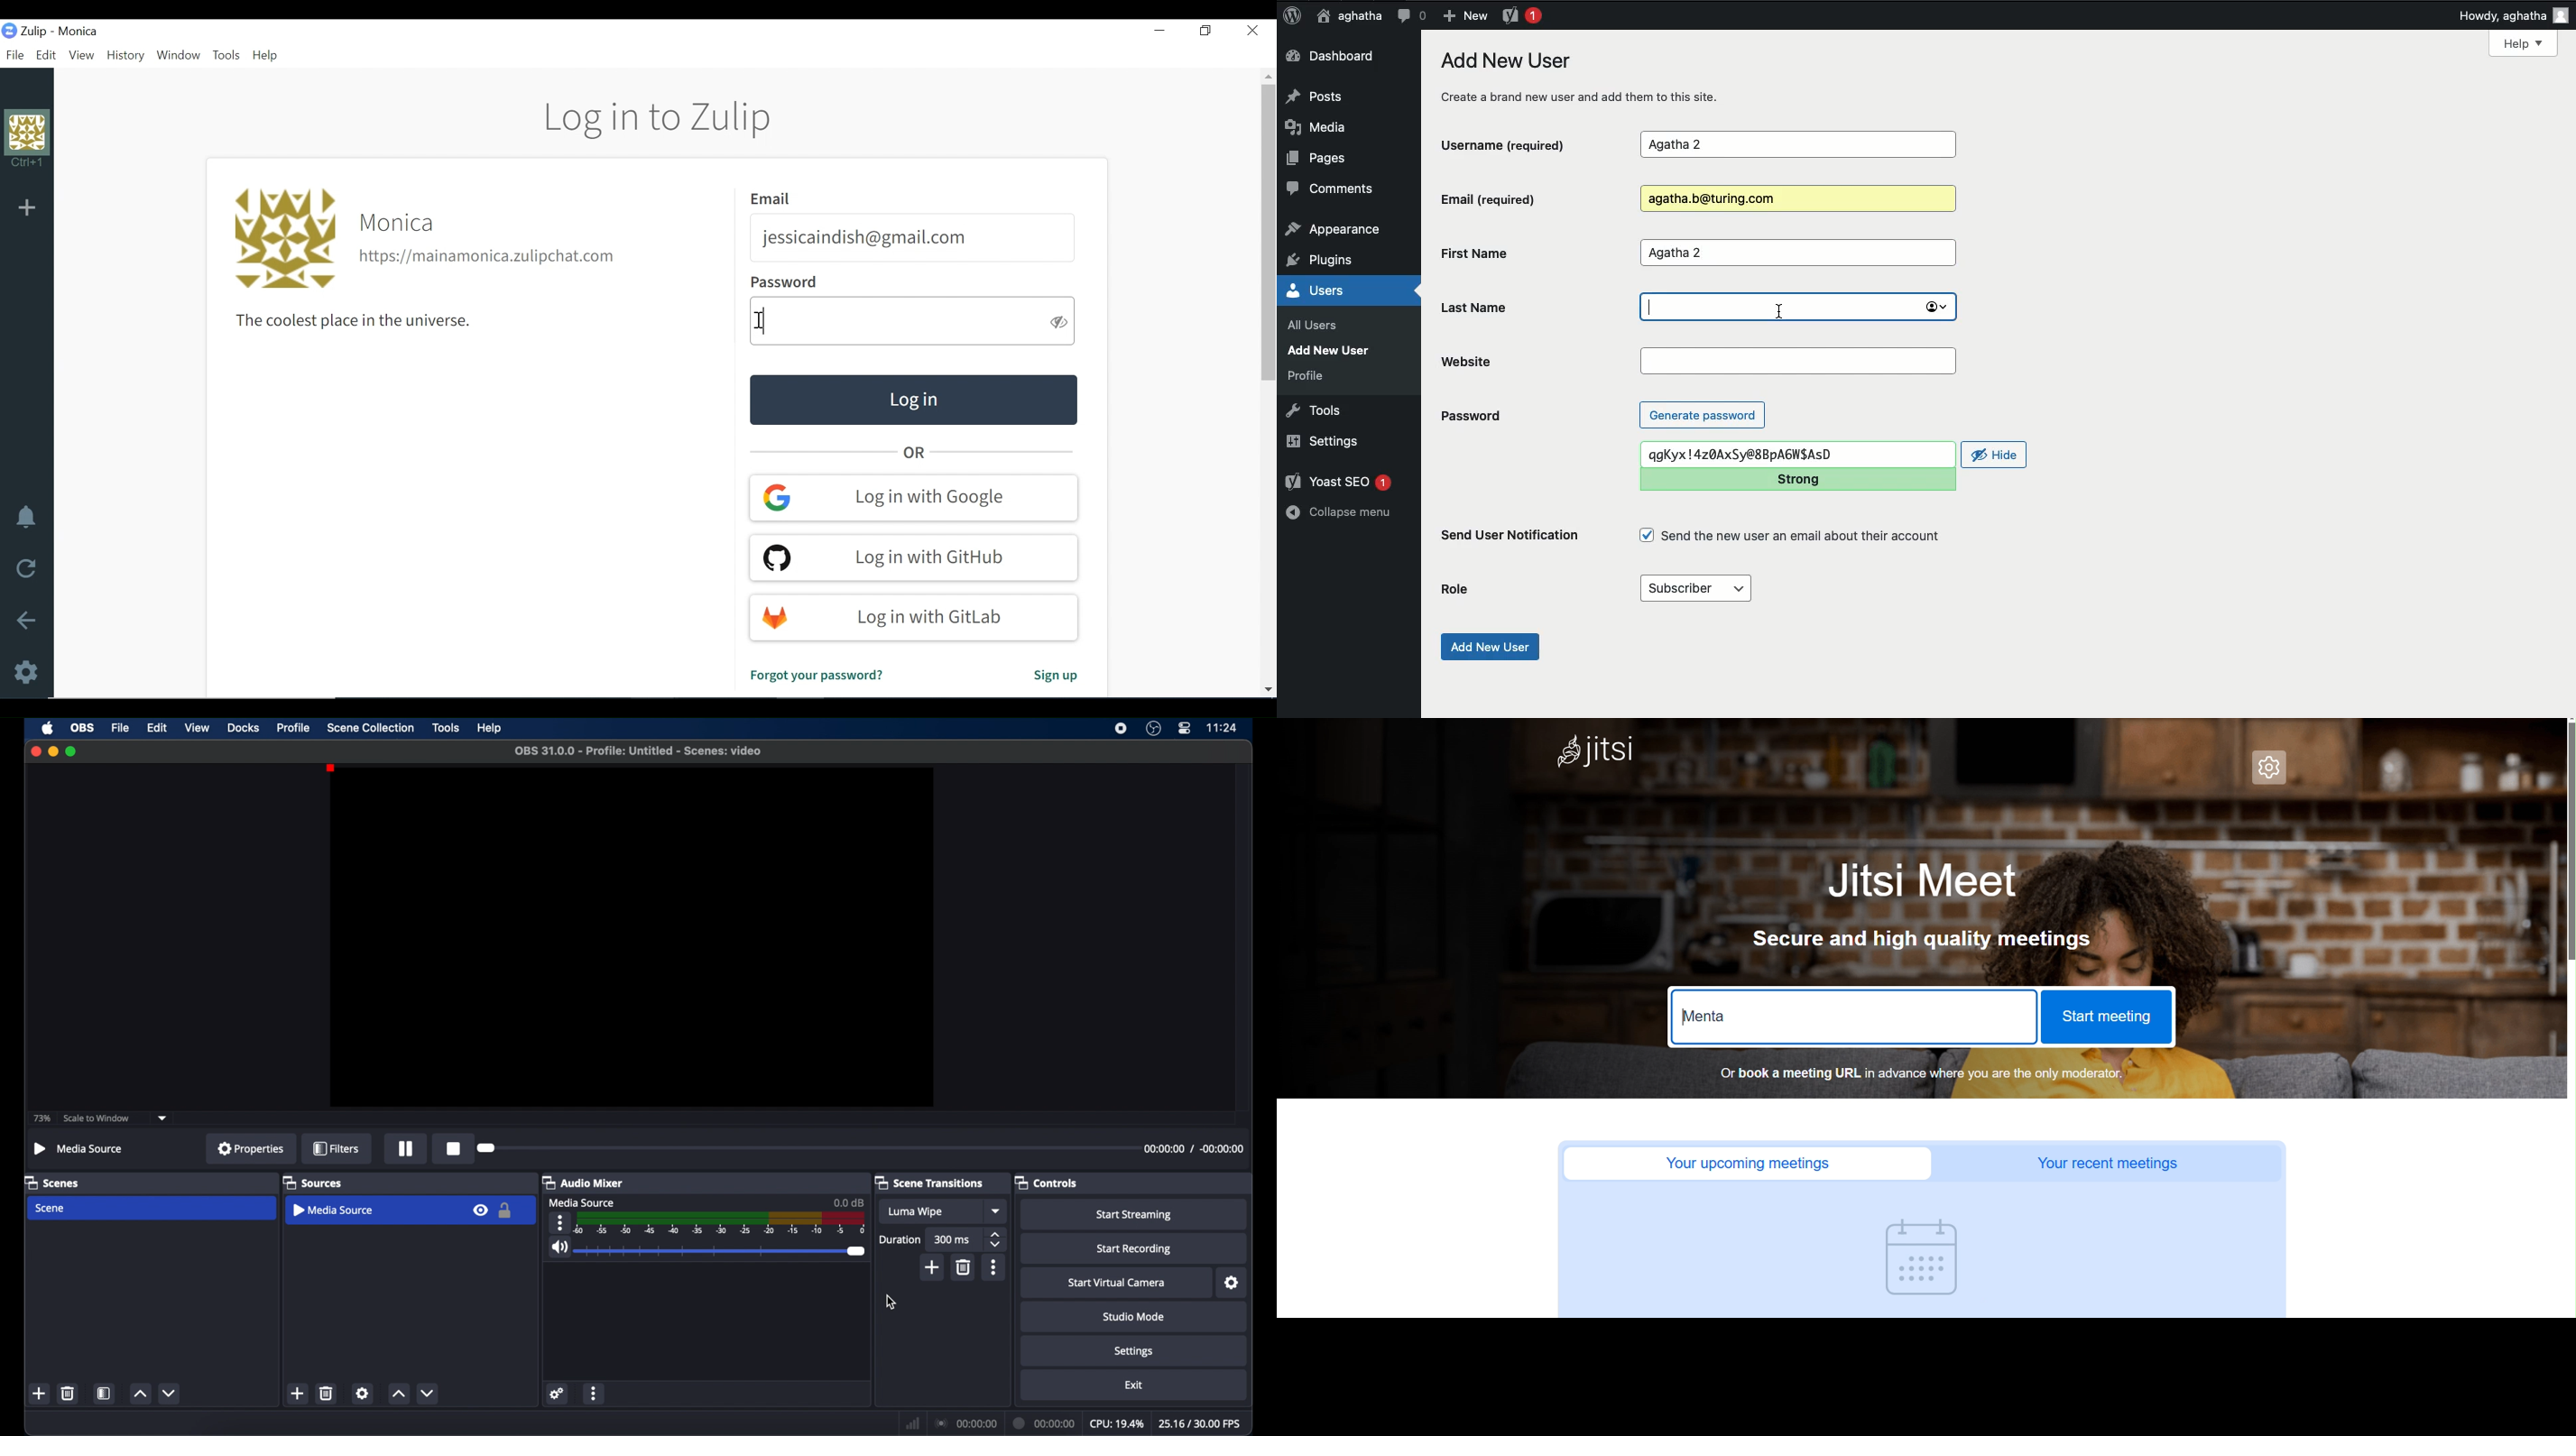  Describe the element at coordinates (1800, 362) in the screenshot. I see `website` at that location.